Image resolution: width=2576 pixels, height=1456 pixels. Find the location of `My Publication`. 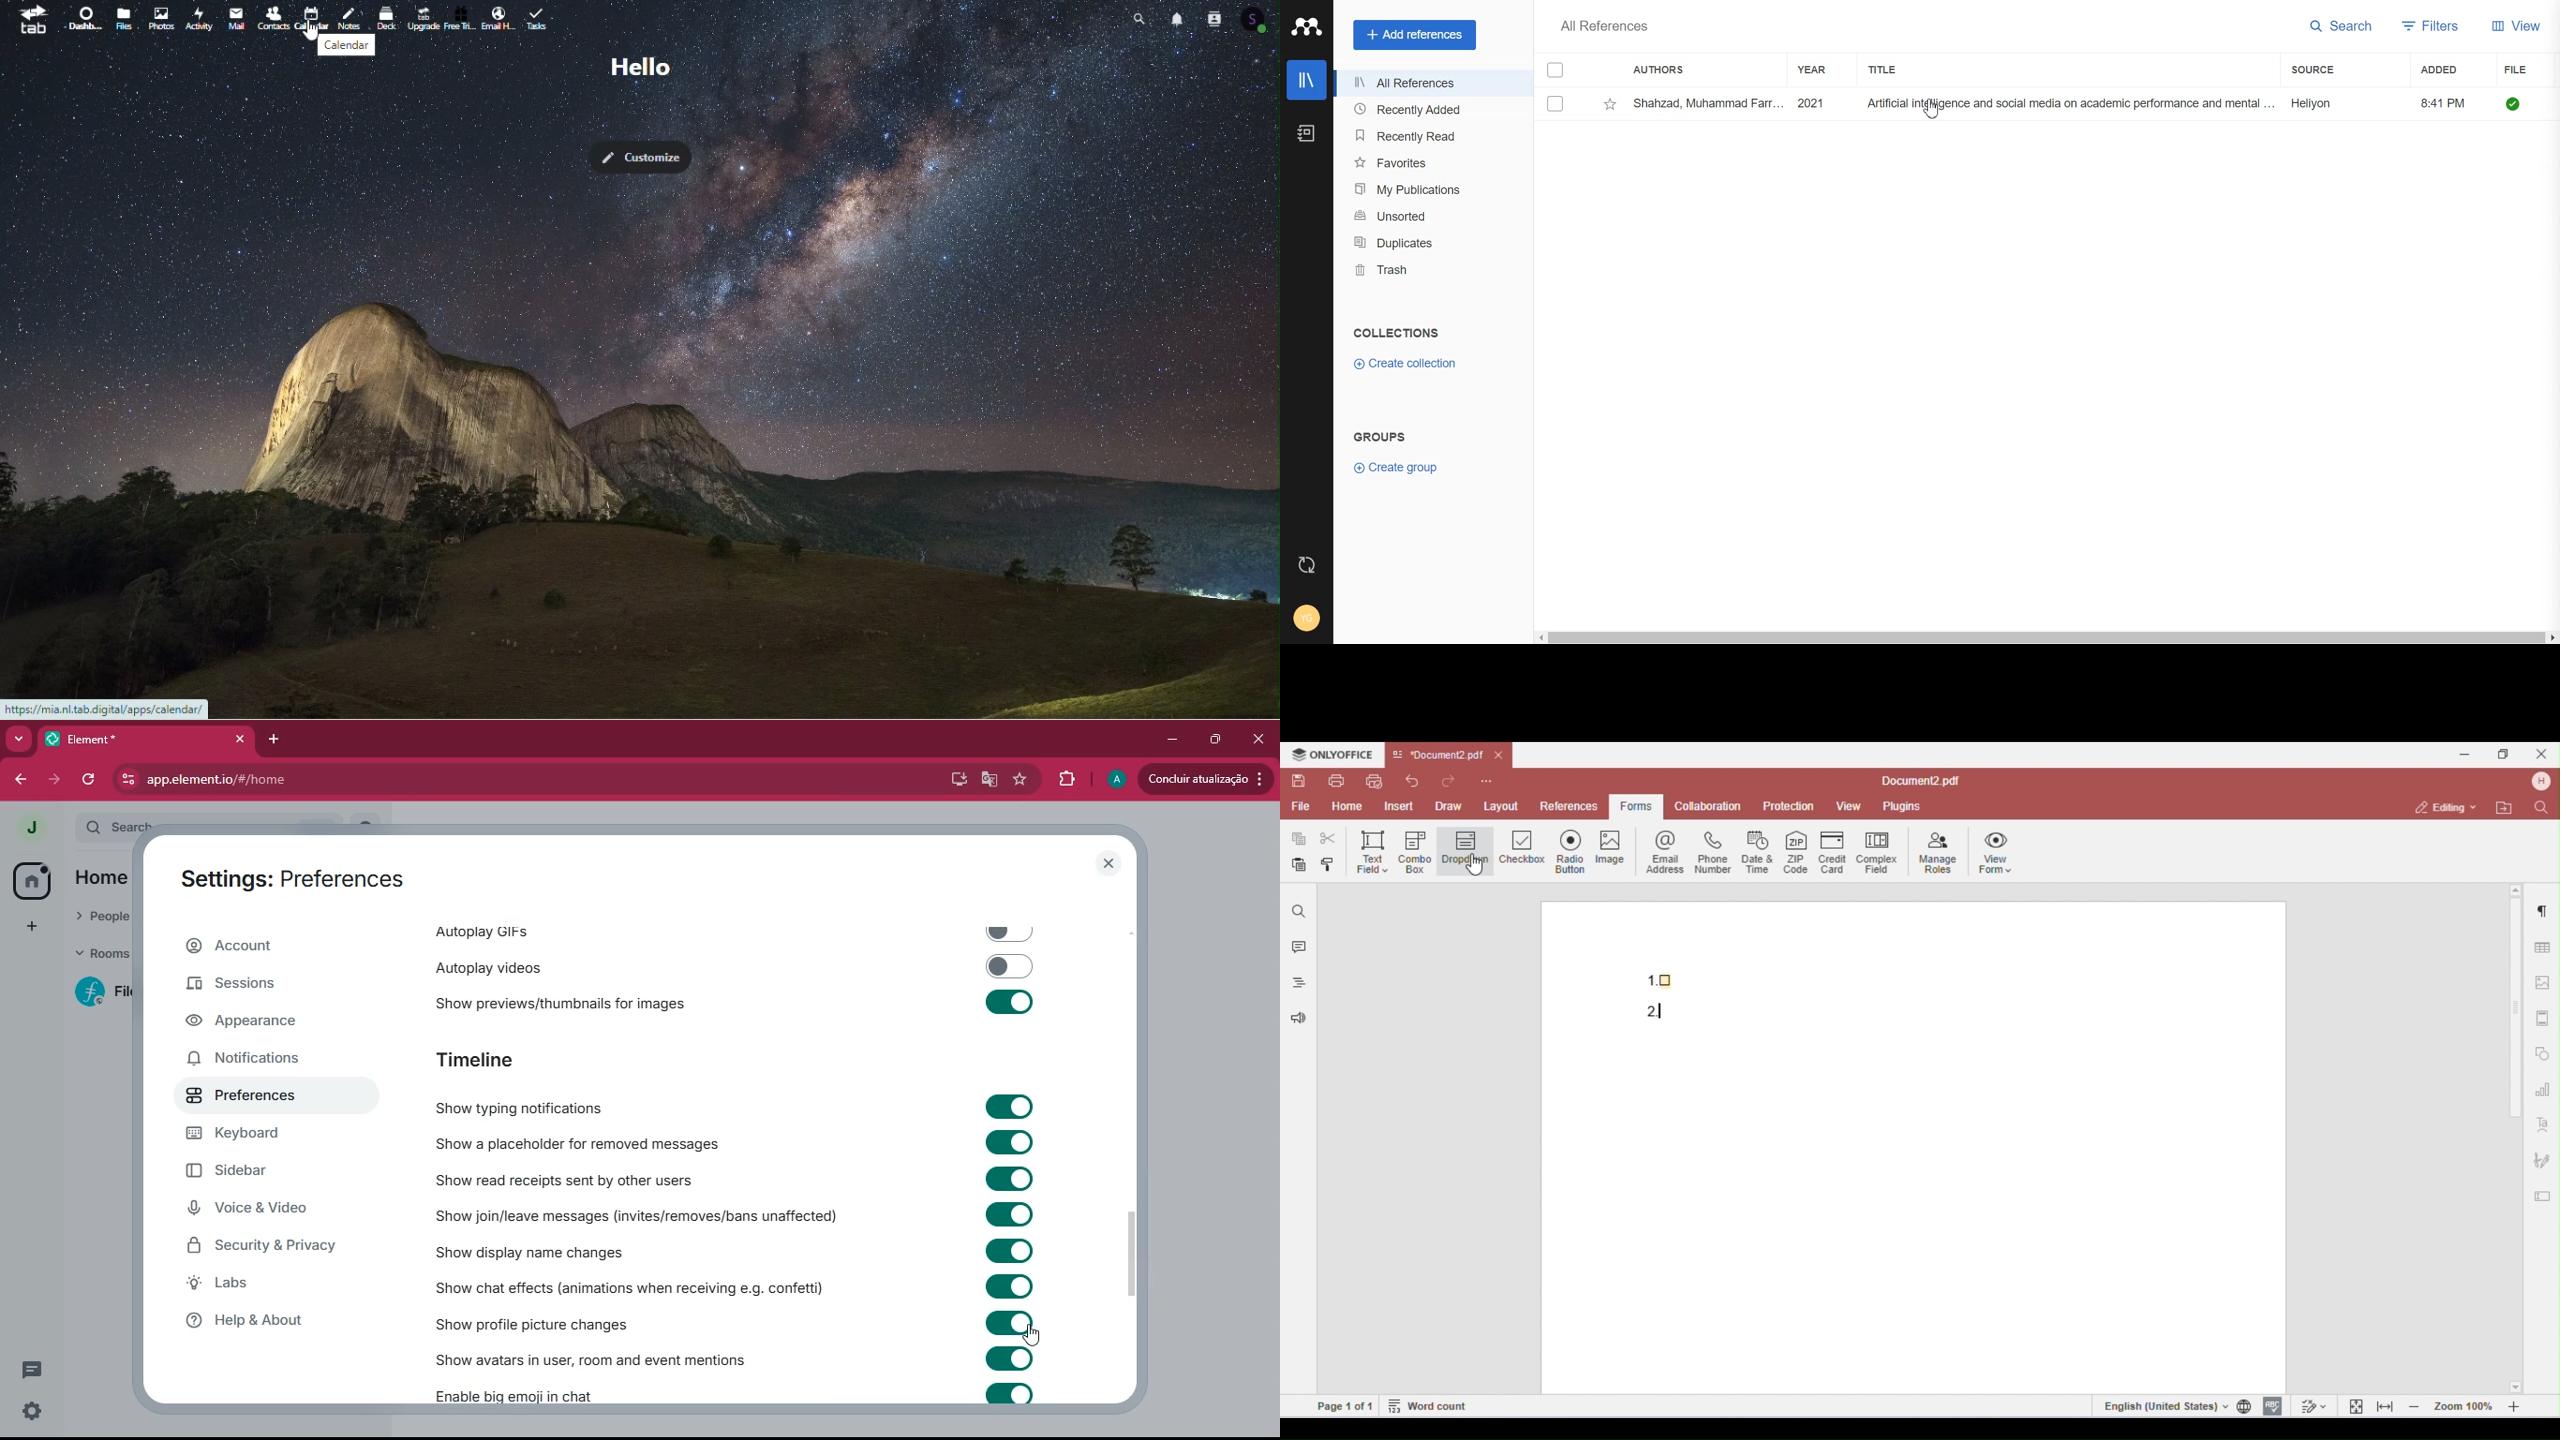

My Publication is located at coordinates (1429, 189).